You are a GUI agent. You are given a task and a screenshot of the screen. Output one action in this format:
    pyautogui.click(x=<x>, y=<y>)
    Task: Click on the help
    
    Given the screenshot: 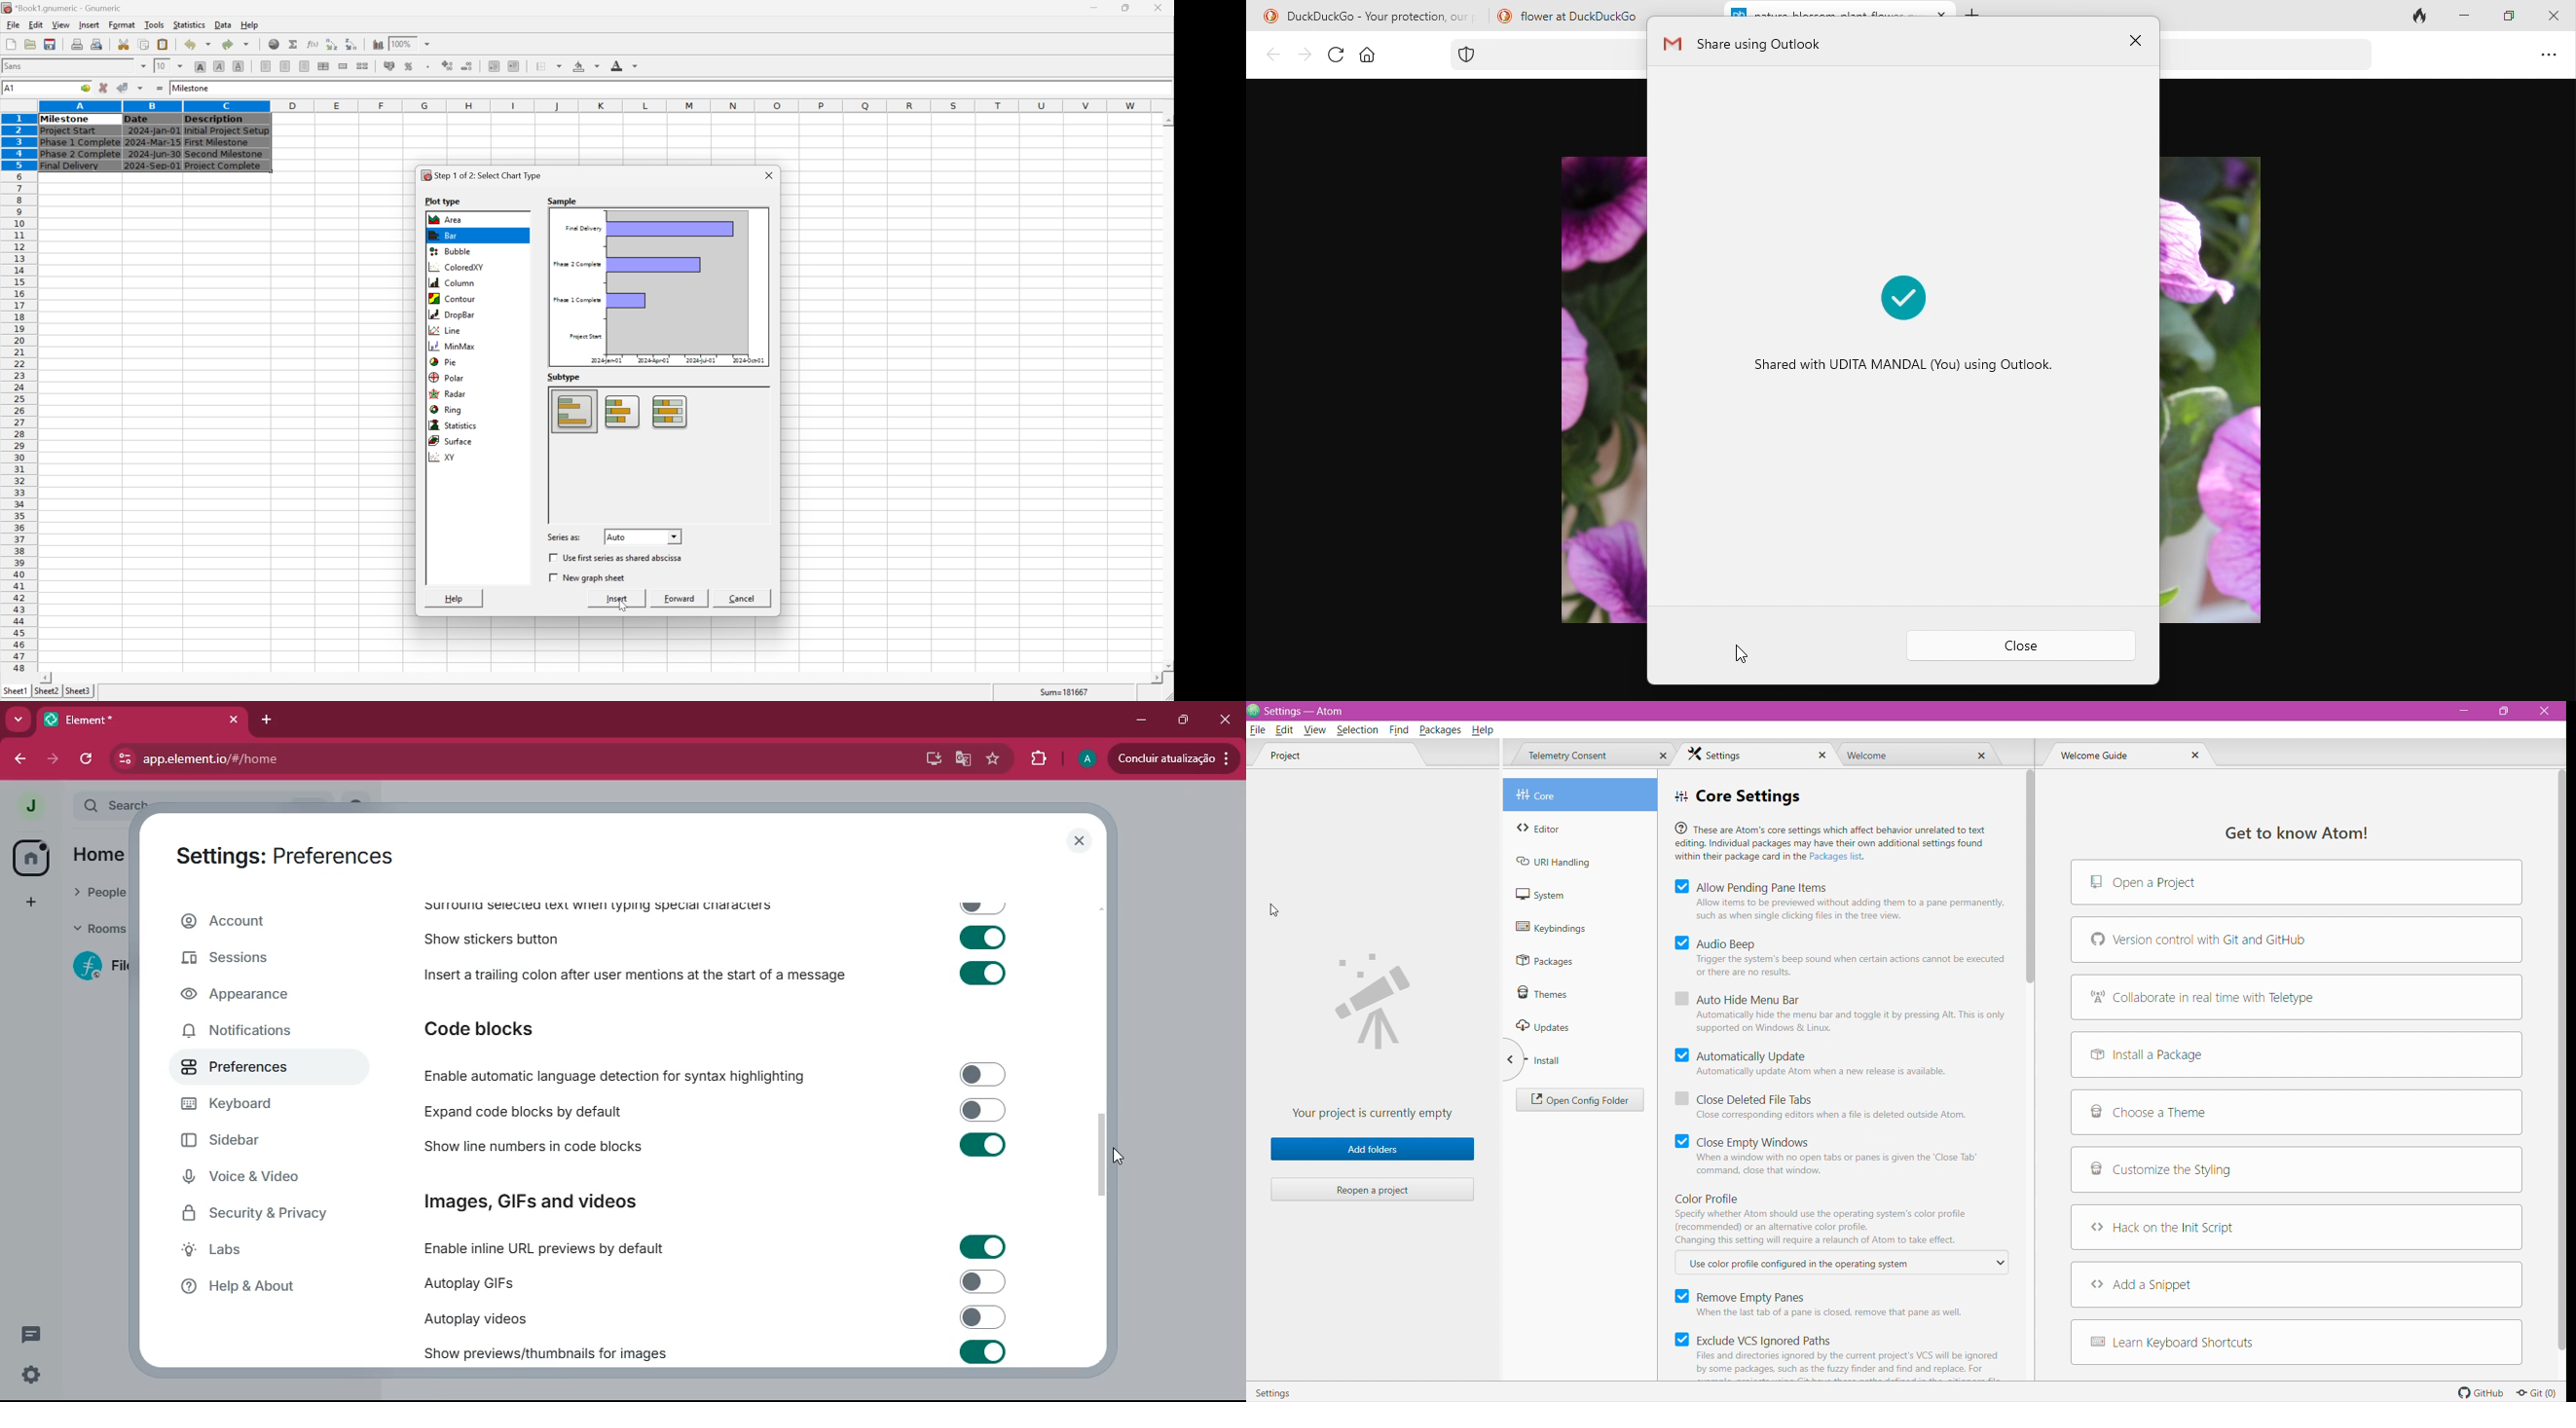 What is the action you would take?
    pyautogui.click(x=455, y=598)
    